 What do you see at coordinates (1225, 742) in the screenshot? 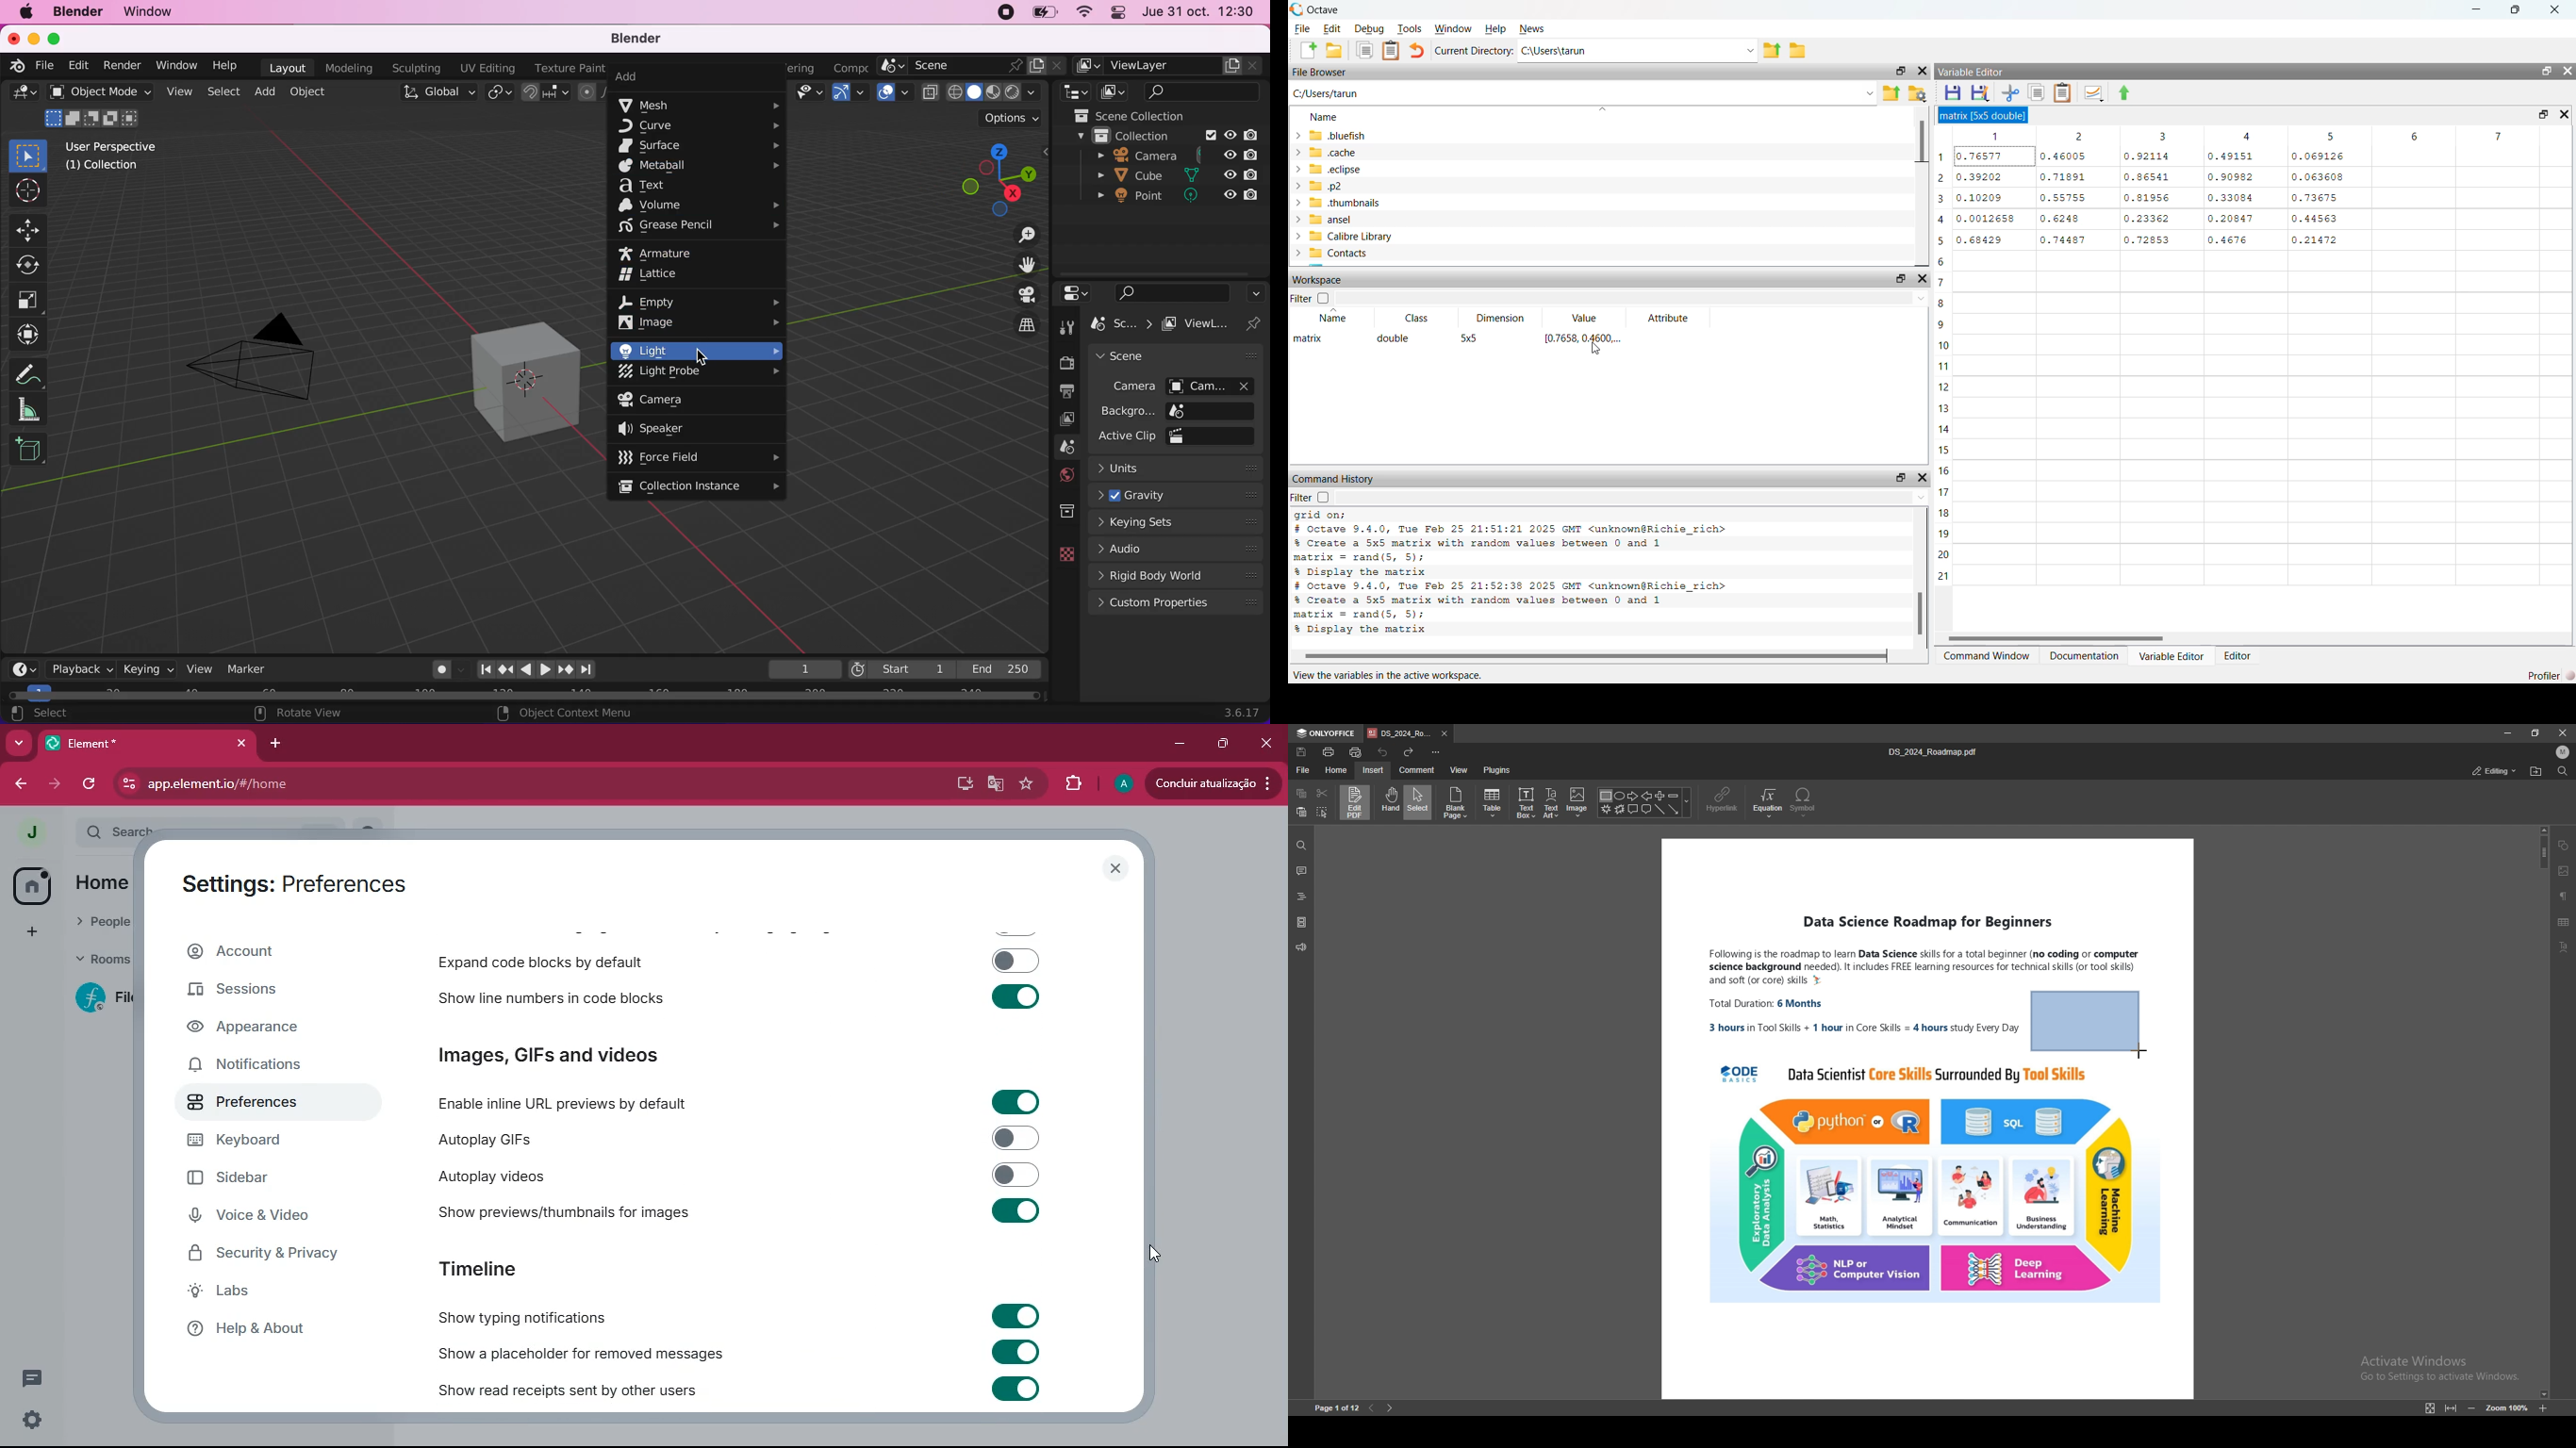
I see `maximize` at bounding box center [1225, 742].